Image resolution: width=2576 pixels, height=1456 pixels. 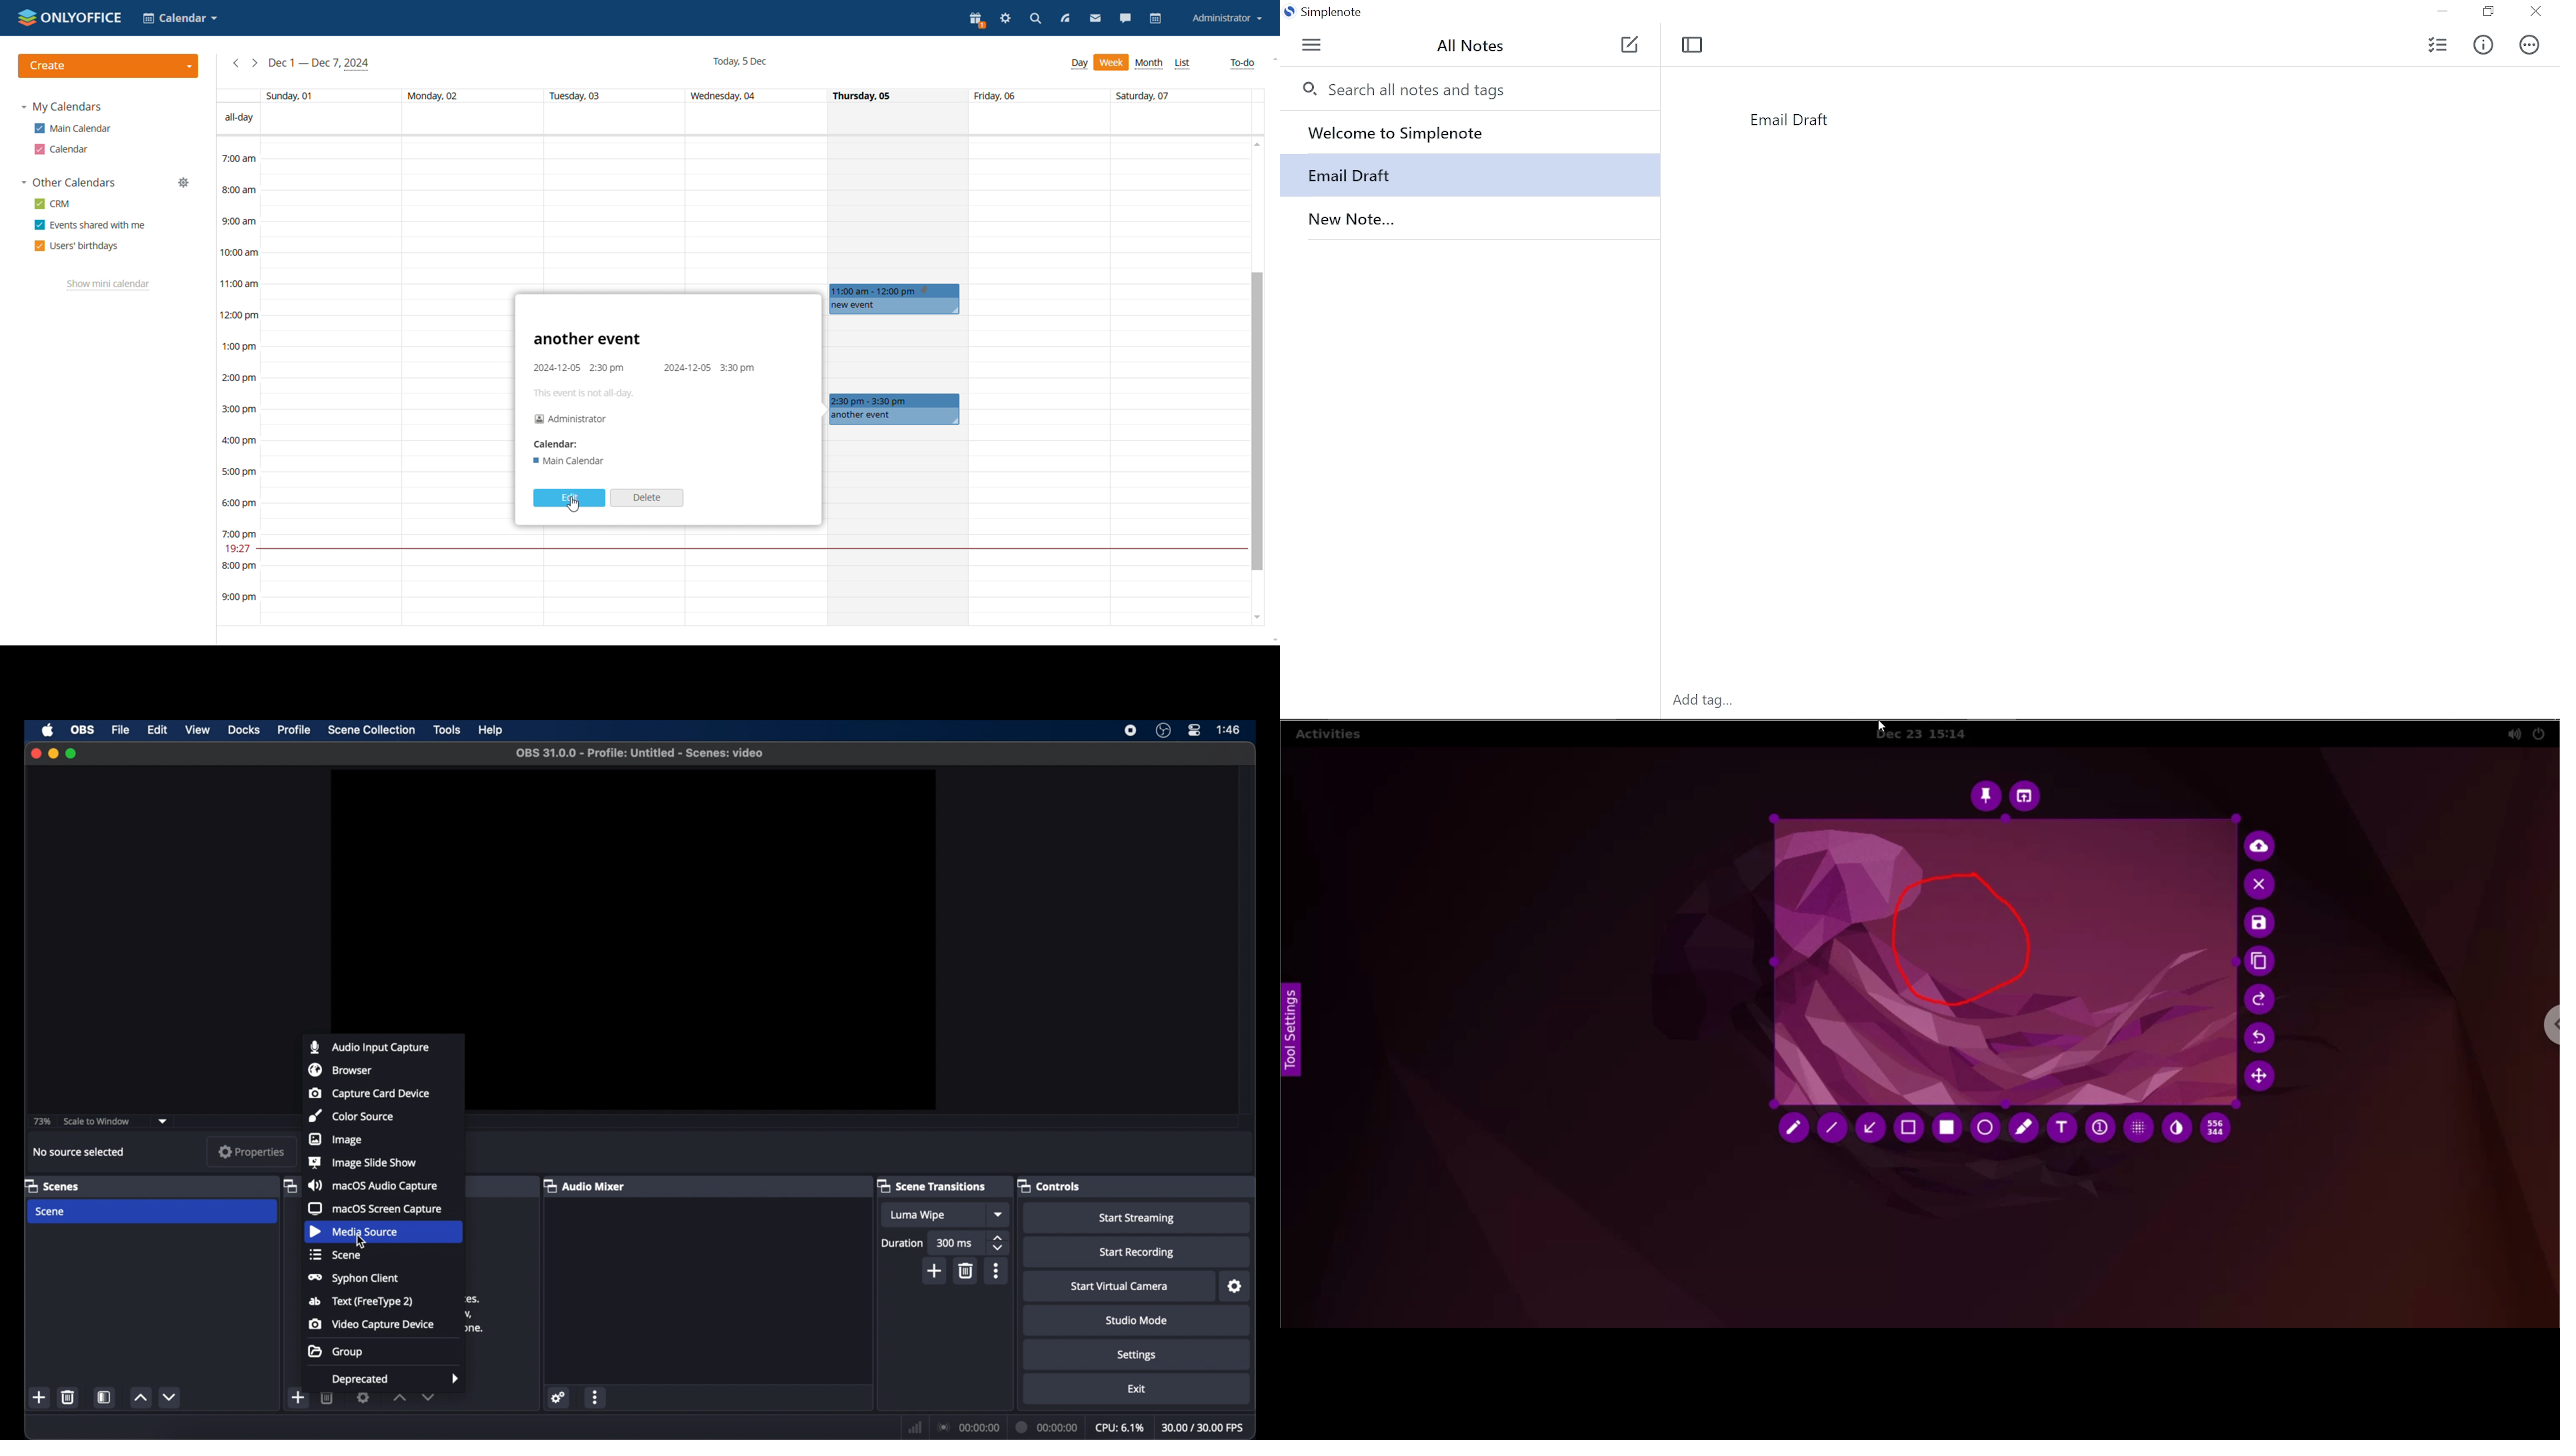 What do you see at coordinates (239, 441) in the screenshot?
I see `4:00 pm` at bounding box center [239, 441].